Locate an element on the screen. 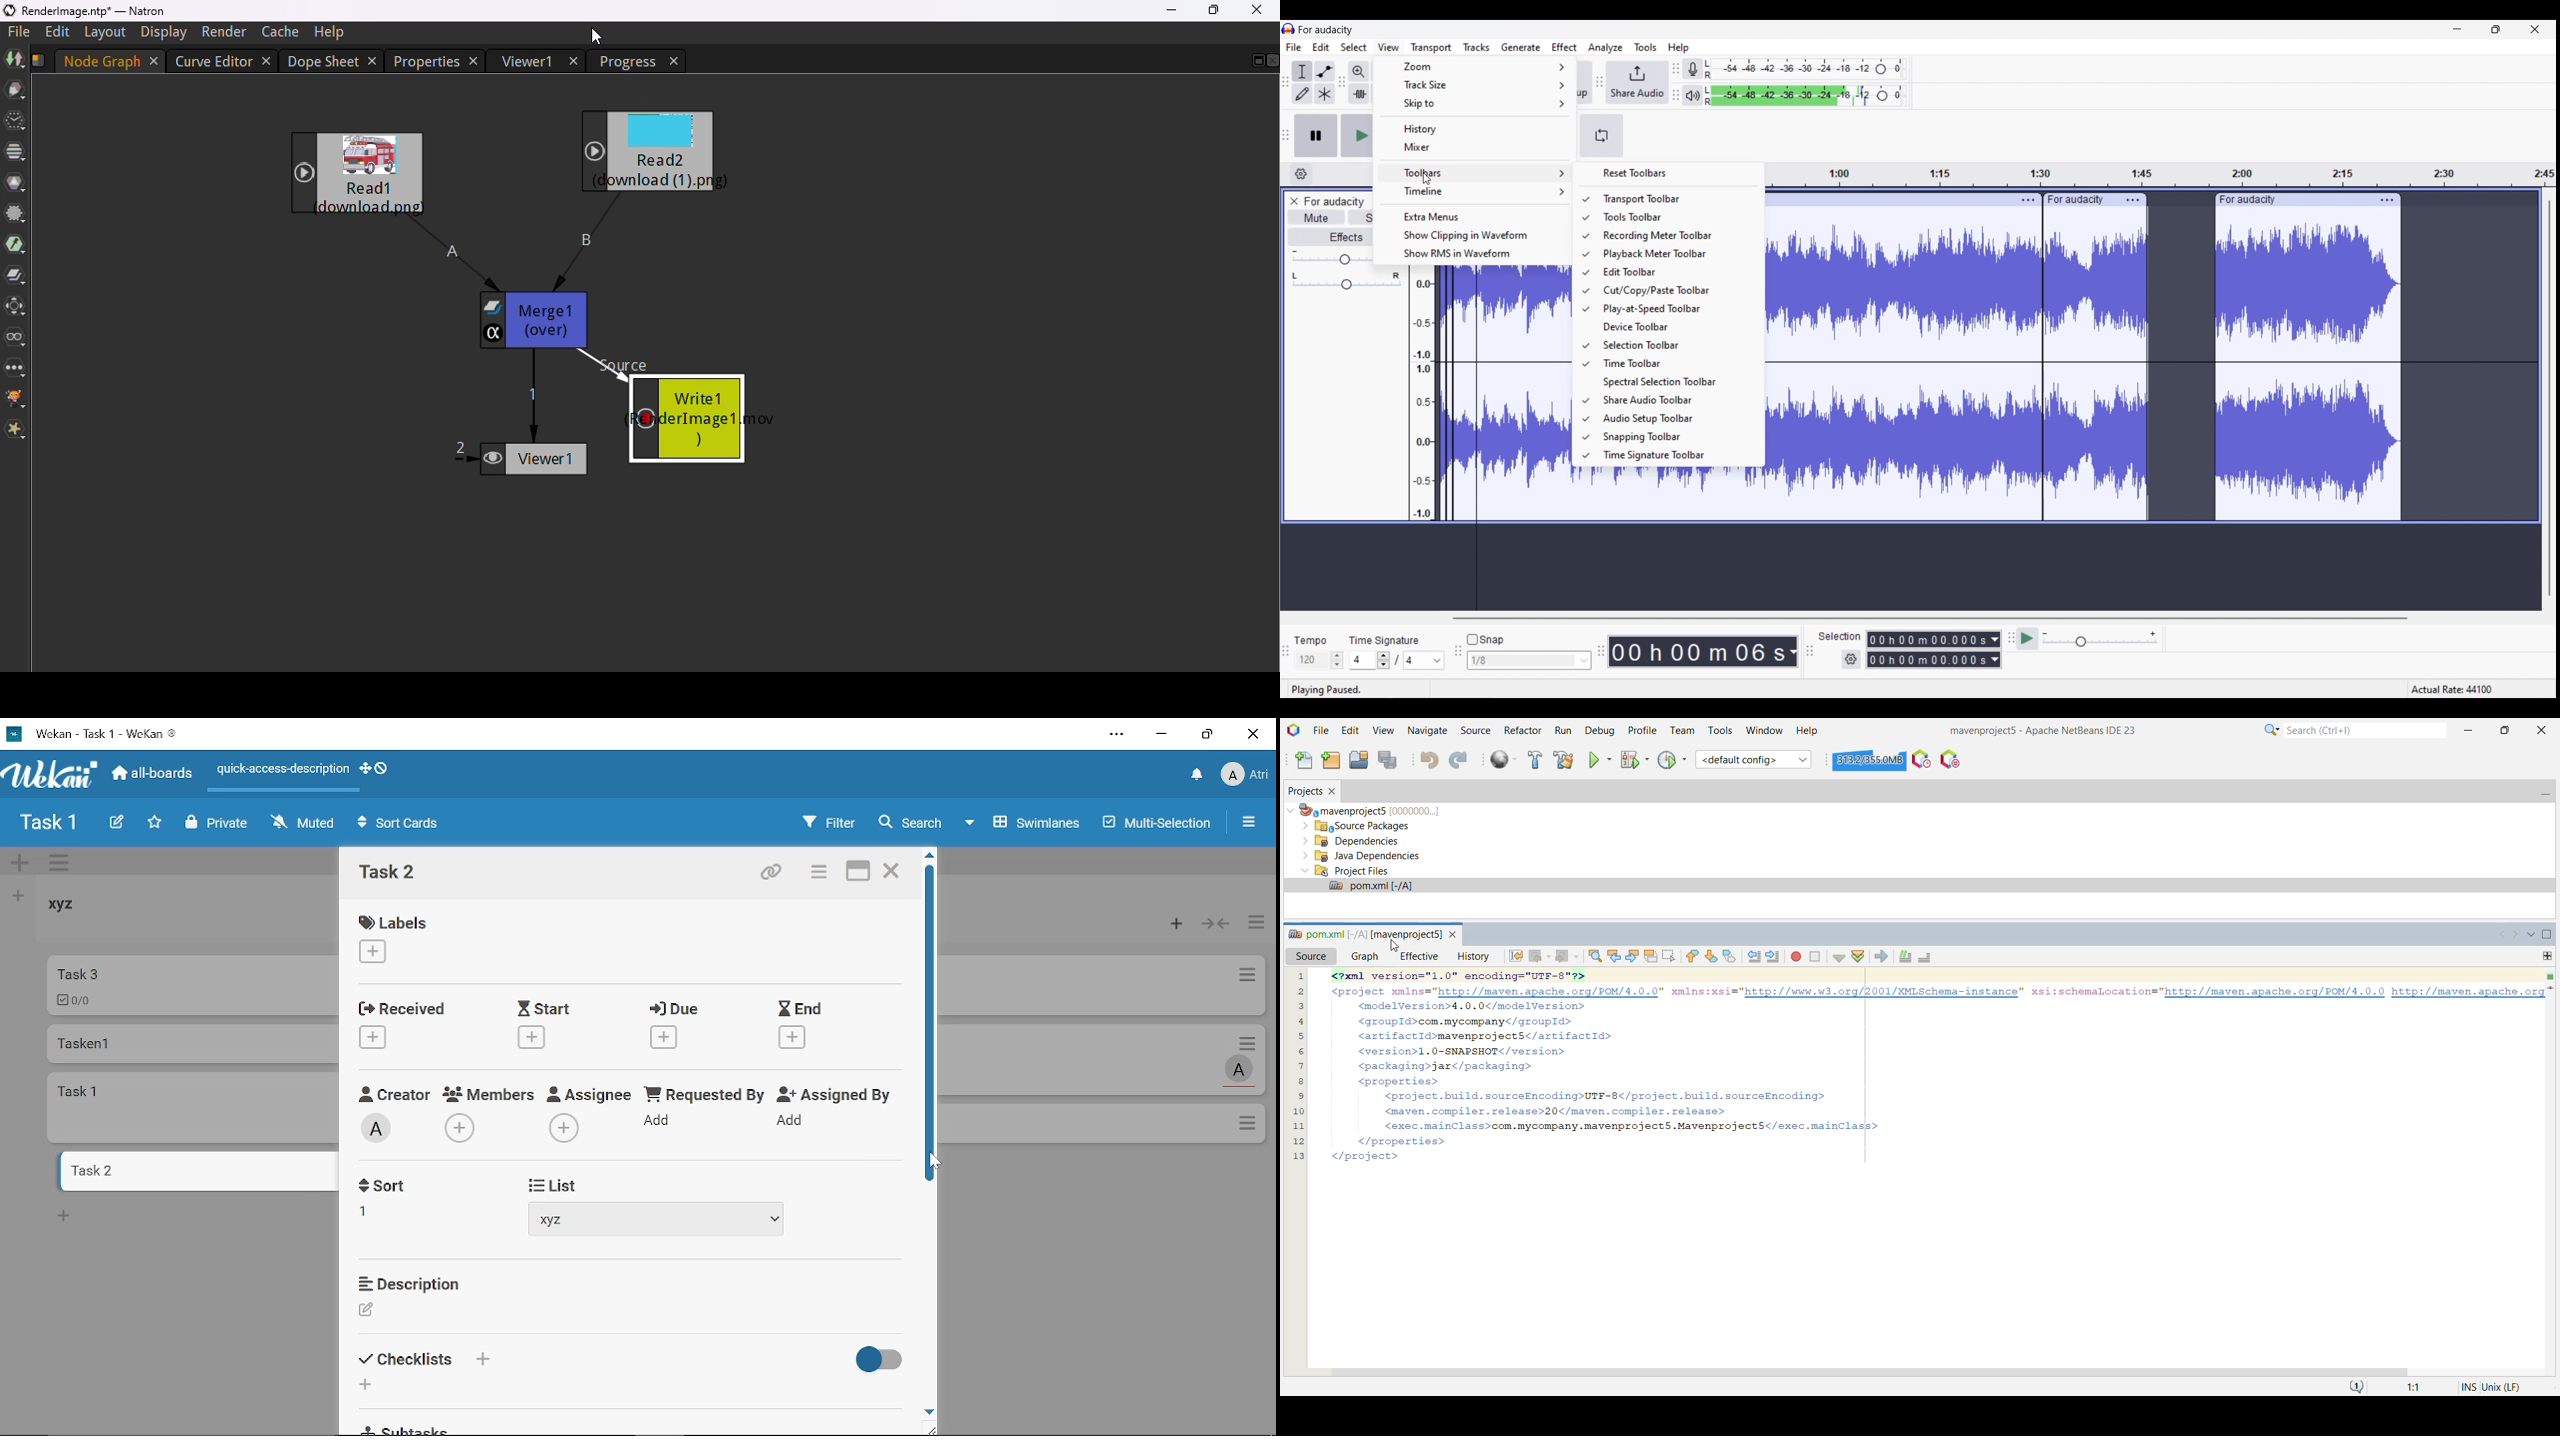 This screenshot has height=1456, width=2576. Effective is located at coordinates (1421, 955).